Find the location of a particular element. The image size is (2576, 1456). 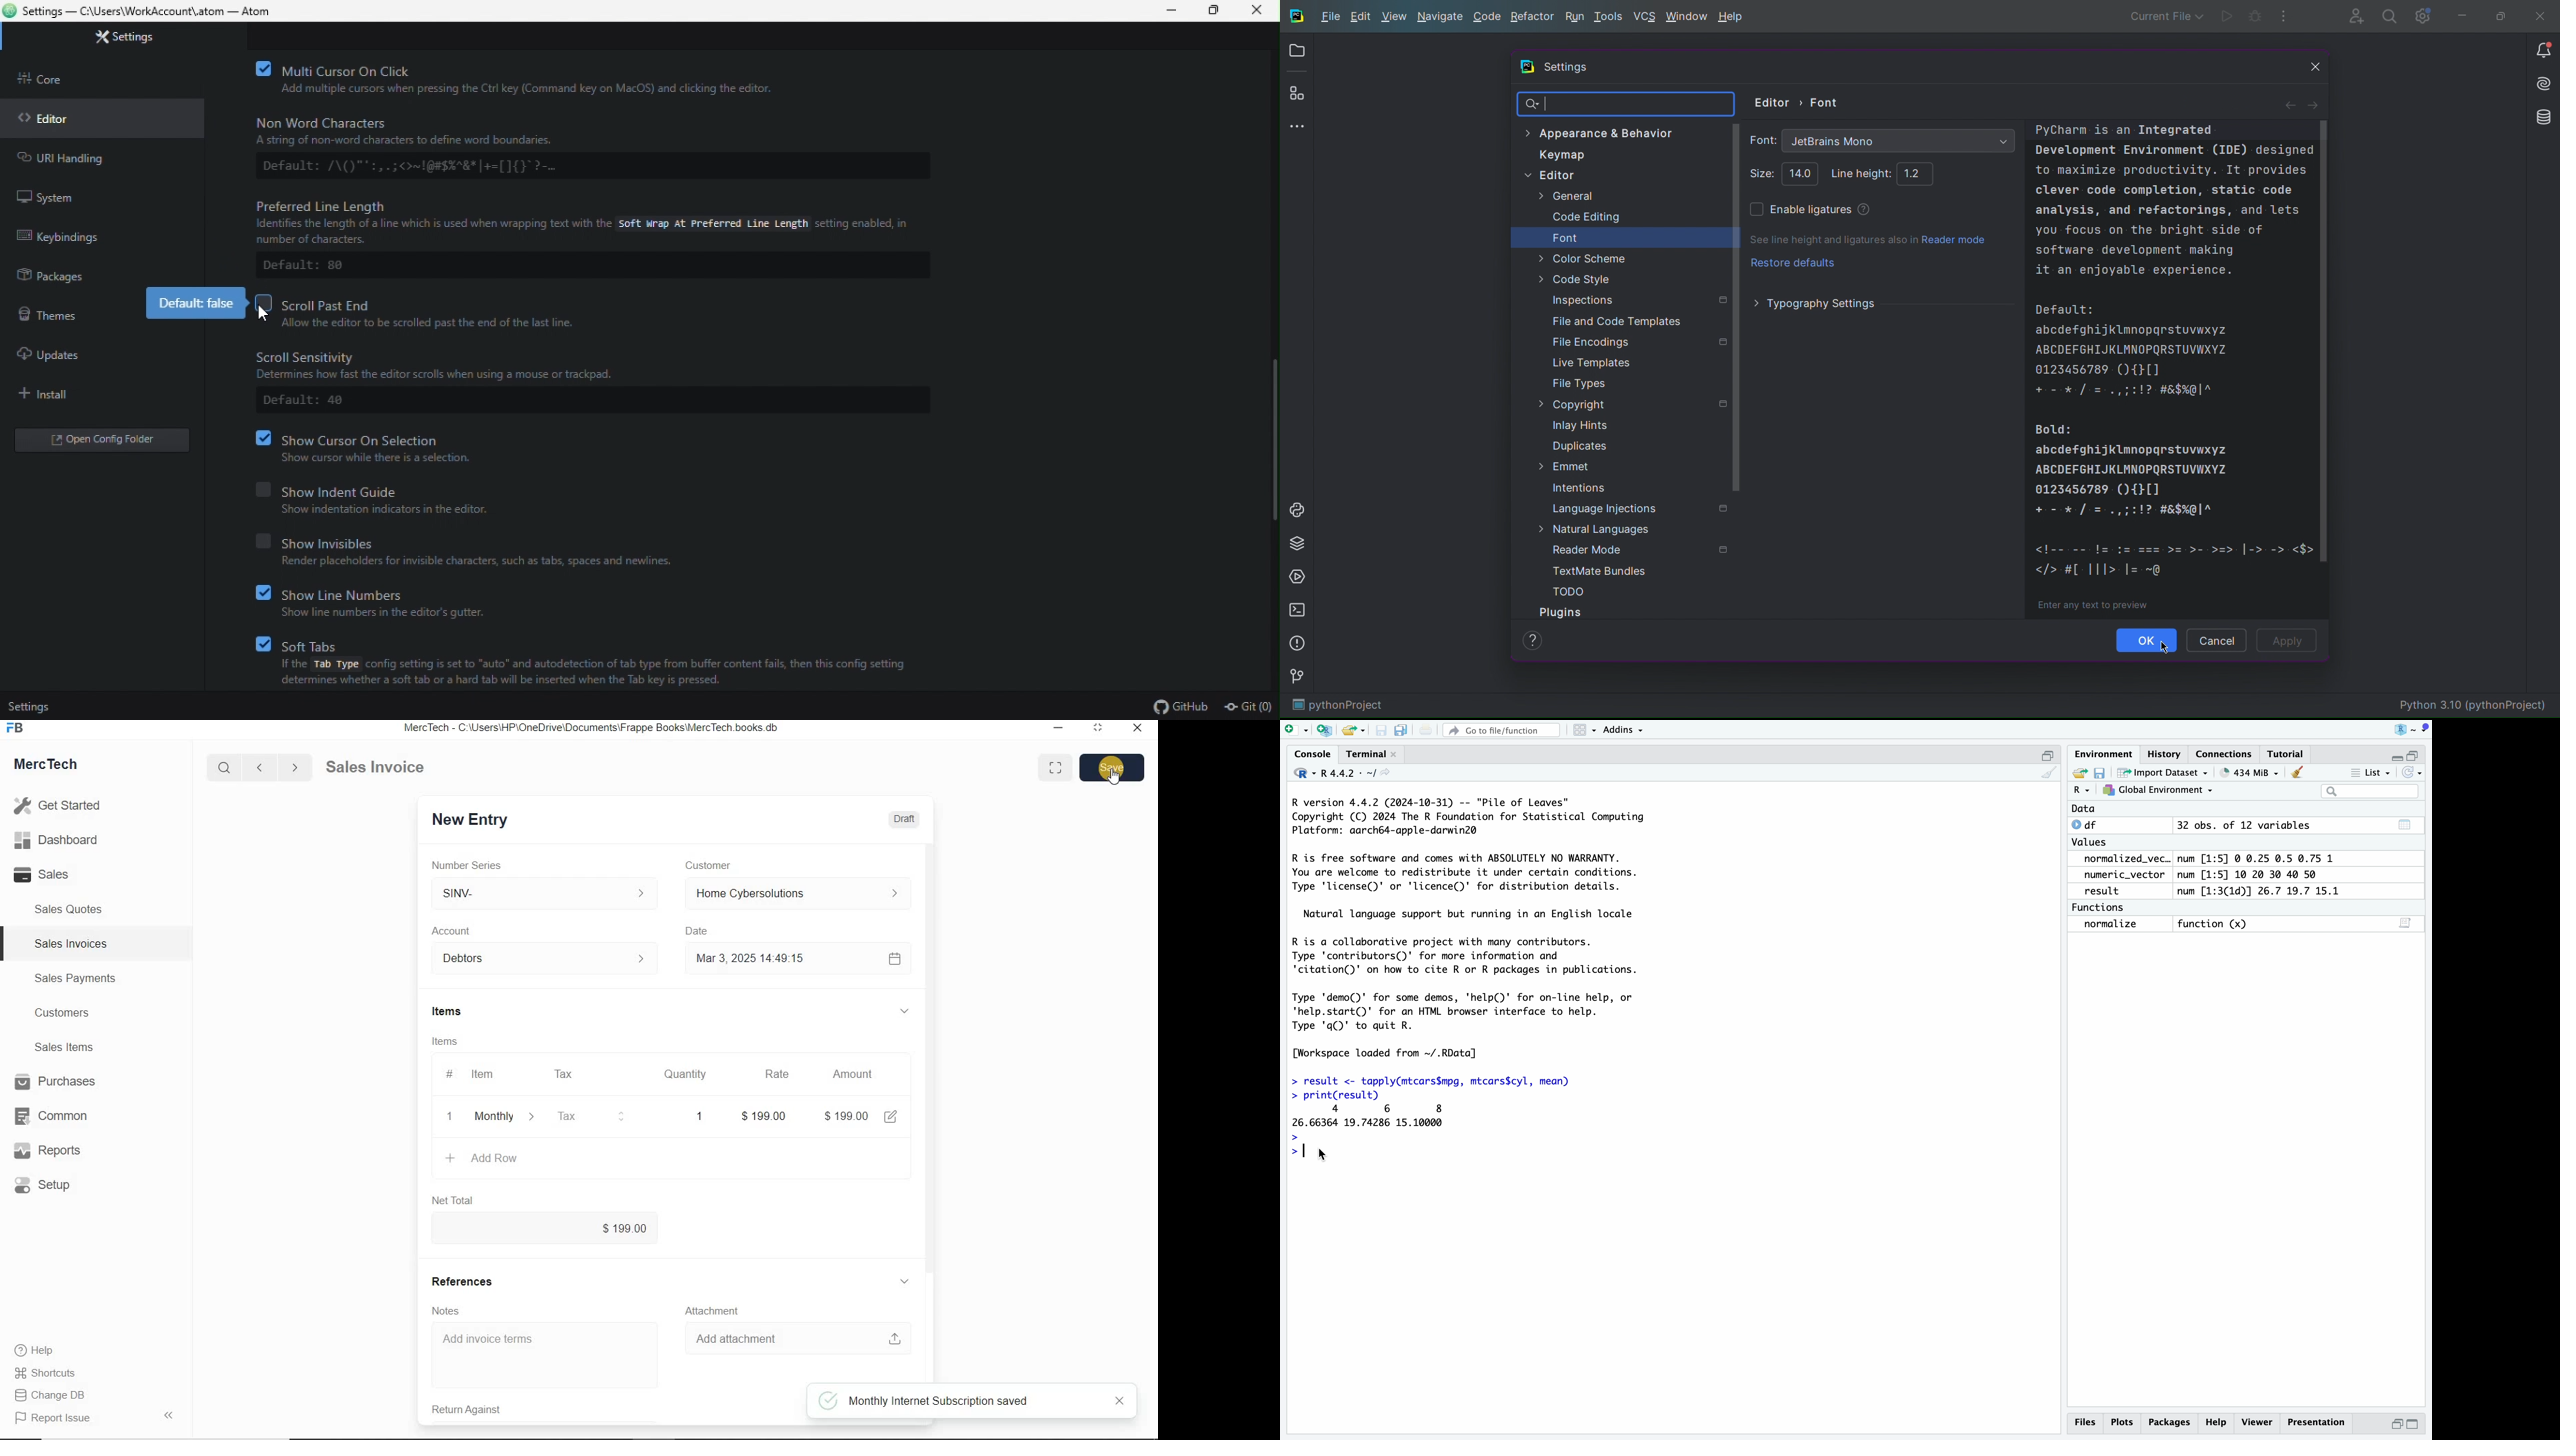

Go forward is located at coordinates (294, 768).